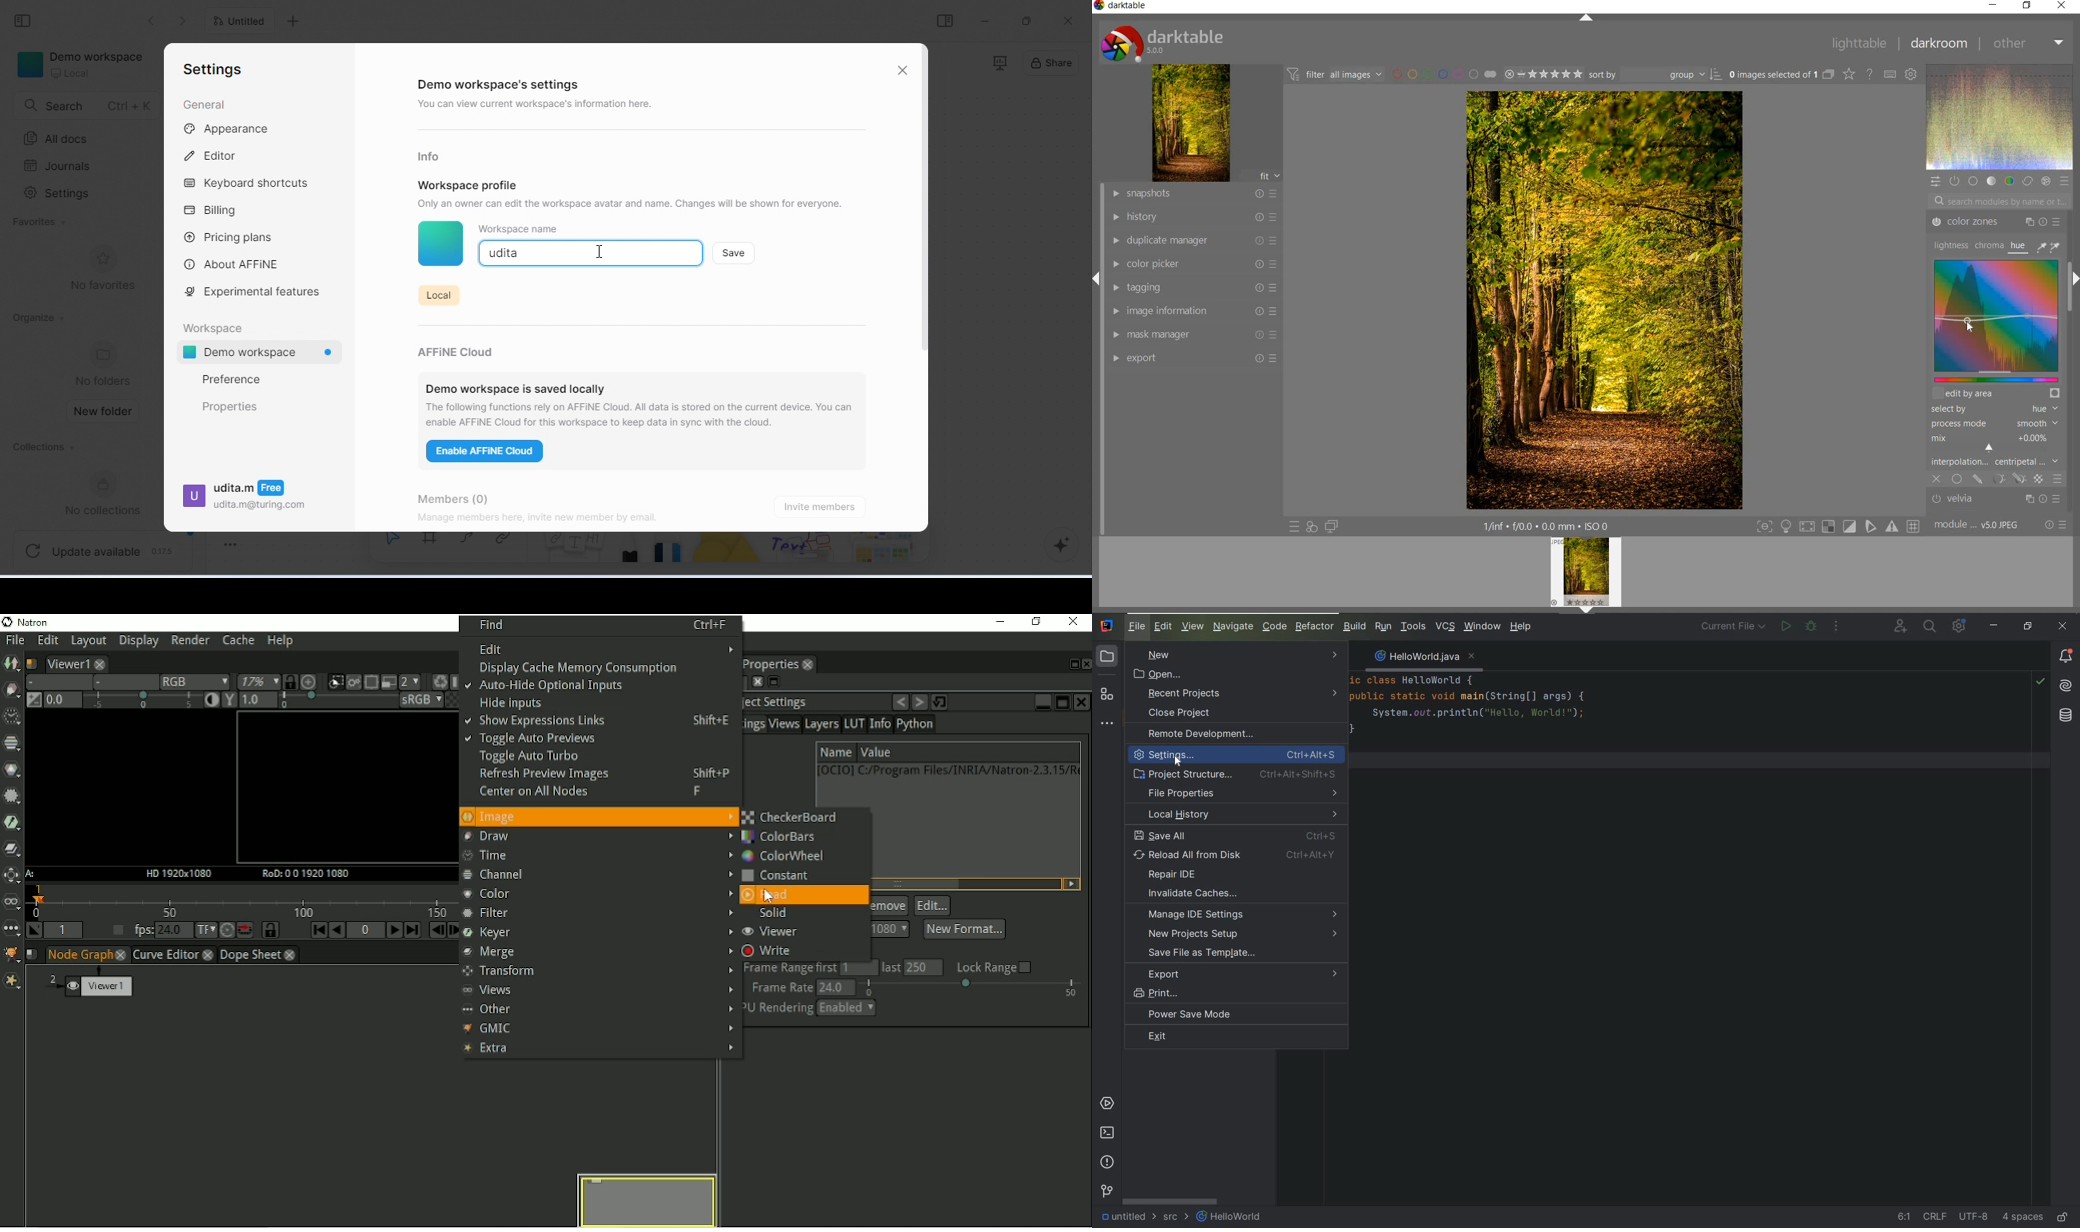 Image resolution: width=2100 pixels, height=1232 pixels. I want to click on settings, so click(60, 195).